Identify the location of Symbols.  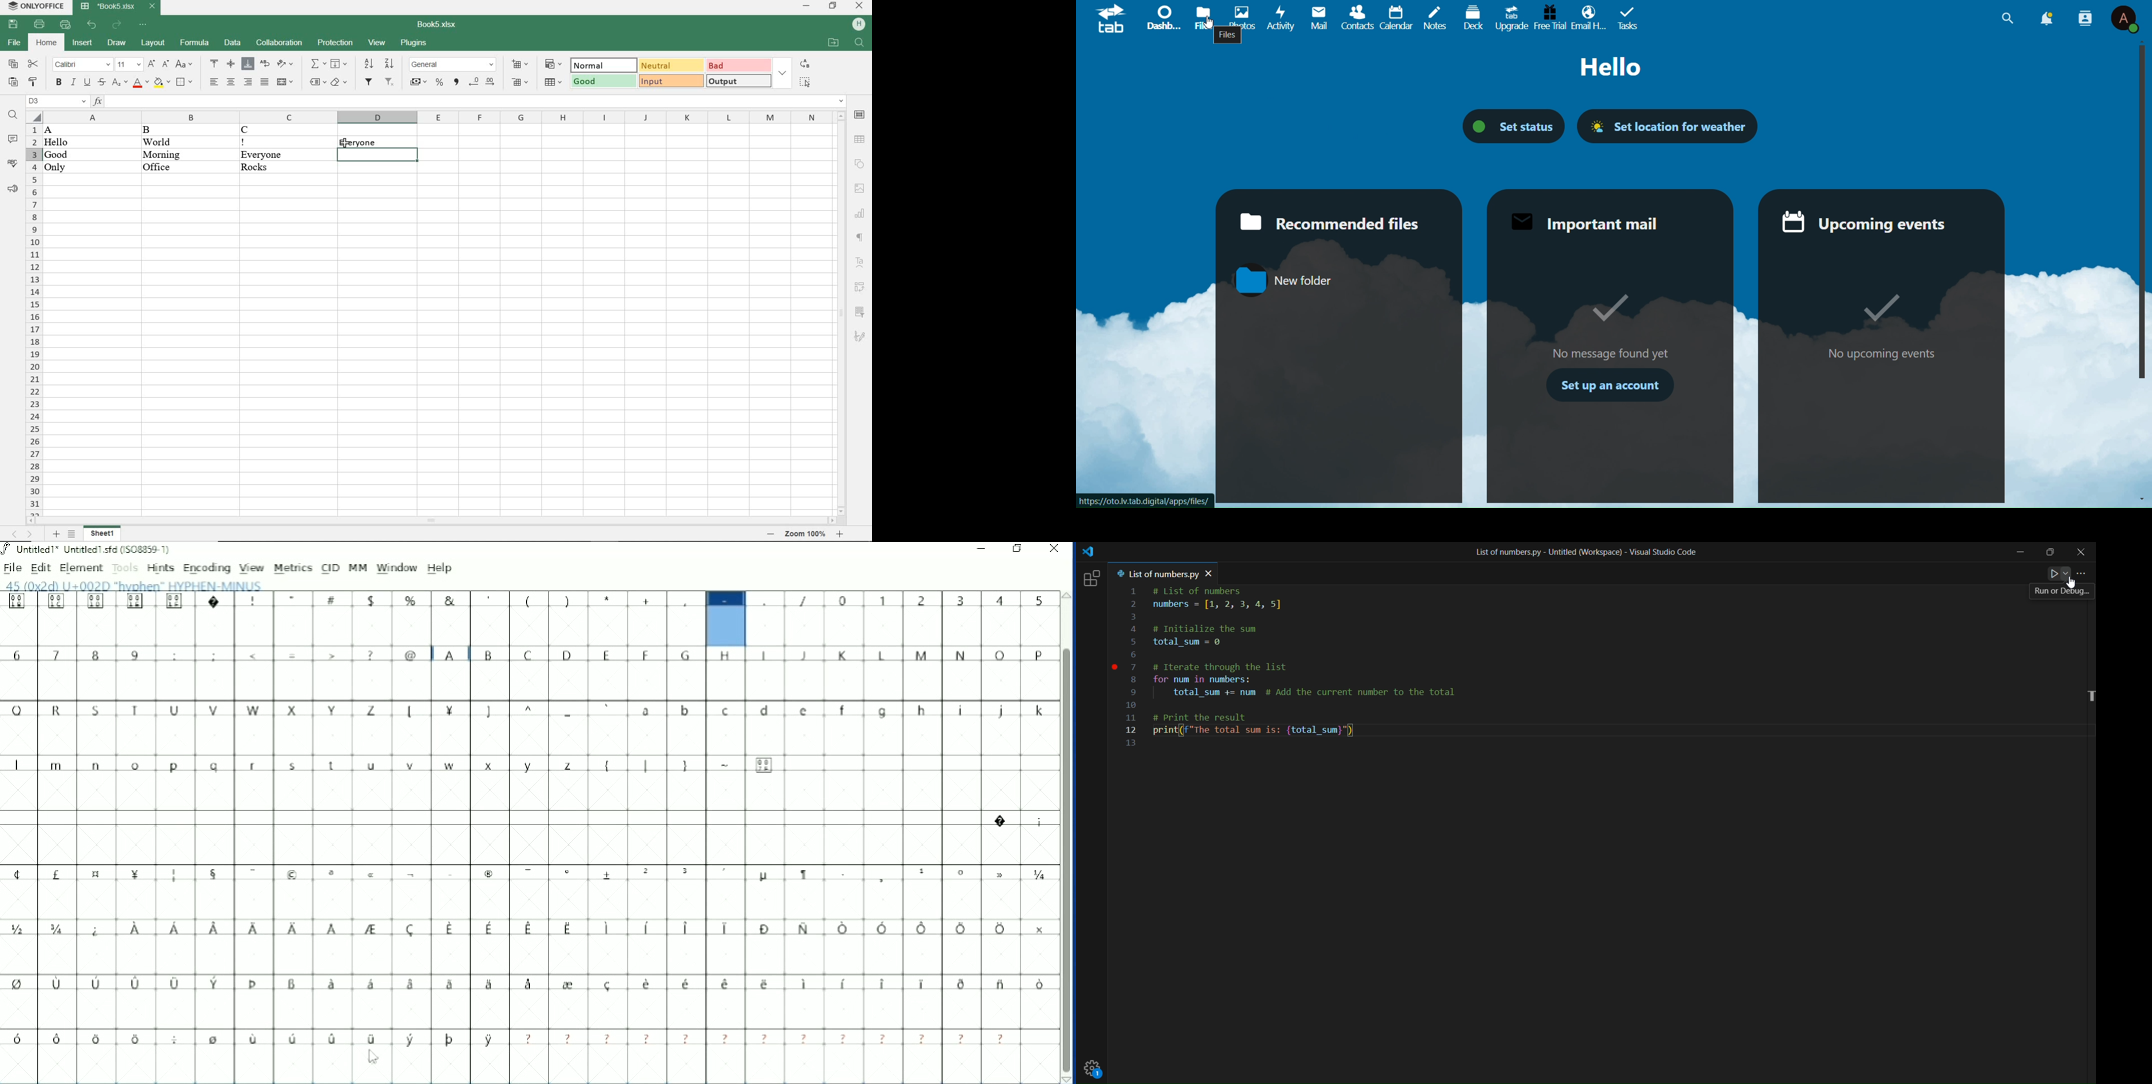
(510, 1040).